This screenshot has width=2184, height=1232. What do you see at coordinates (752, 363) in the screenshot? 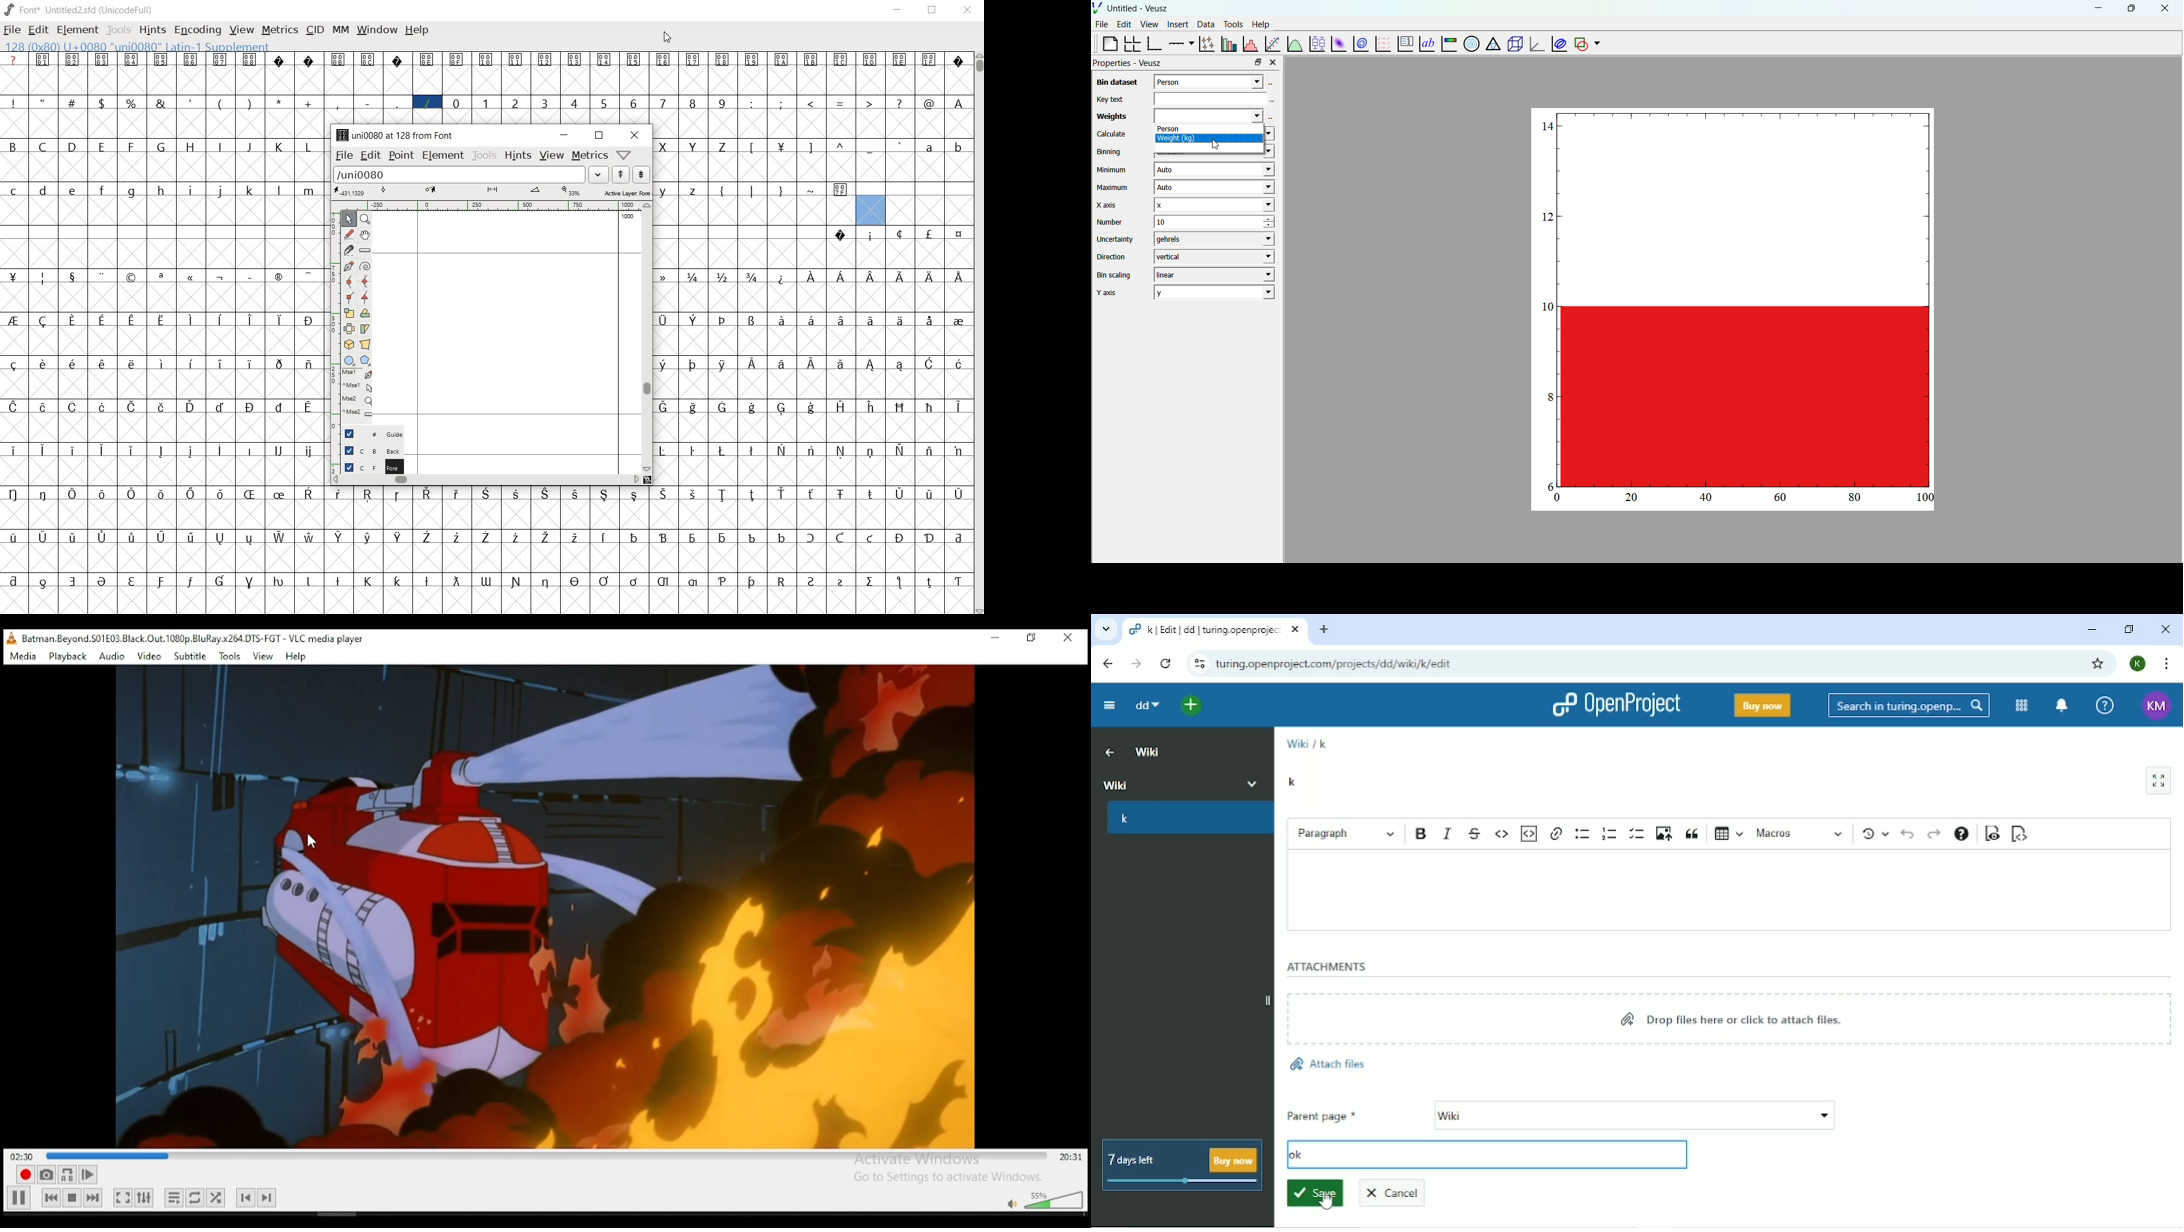
I see `glyph` at bounding box center [752, 363].